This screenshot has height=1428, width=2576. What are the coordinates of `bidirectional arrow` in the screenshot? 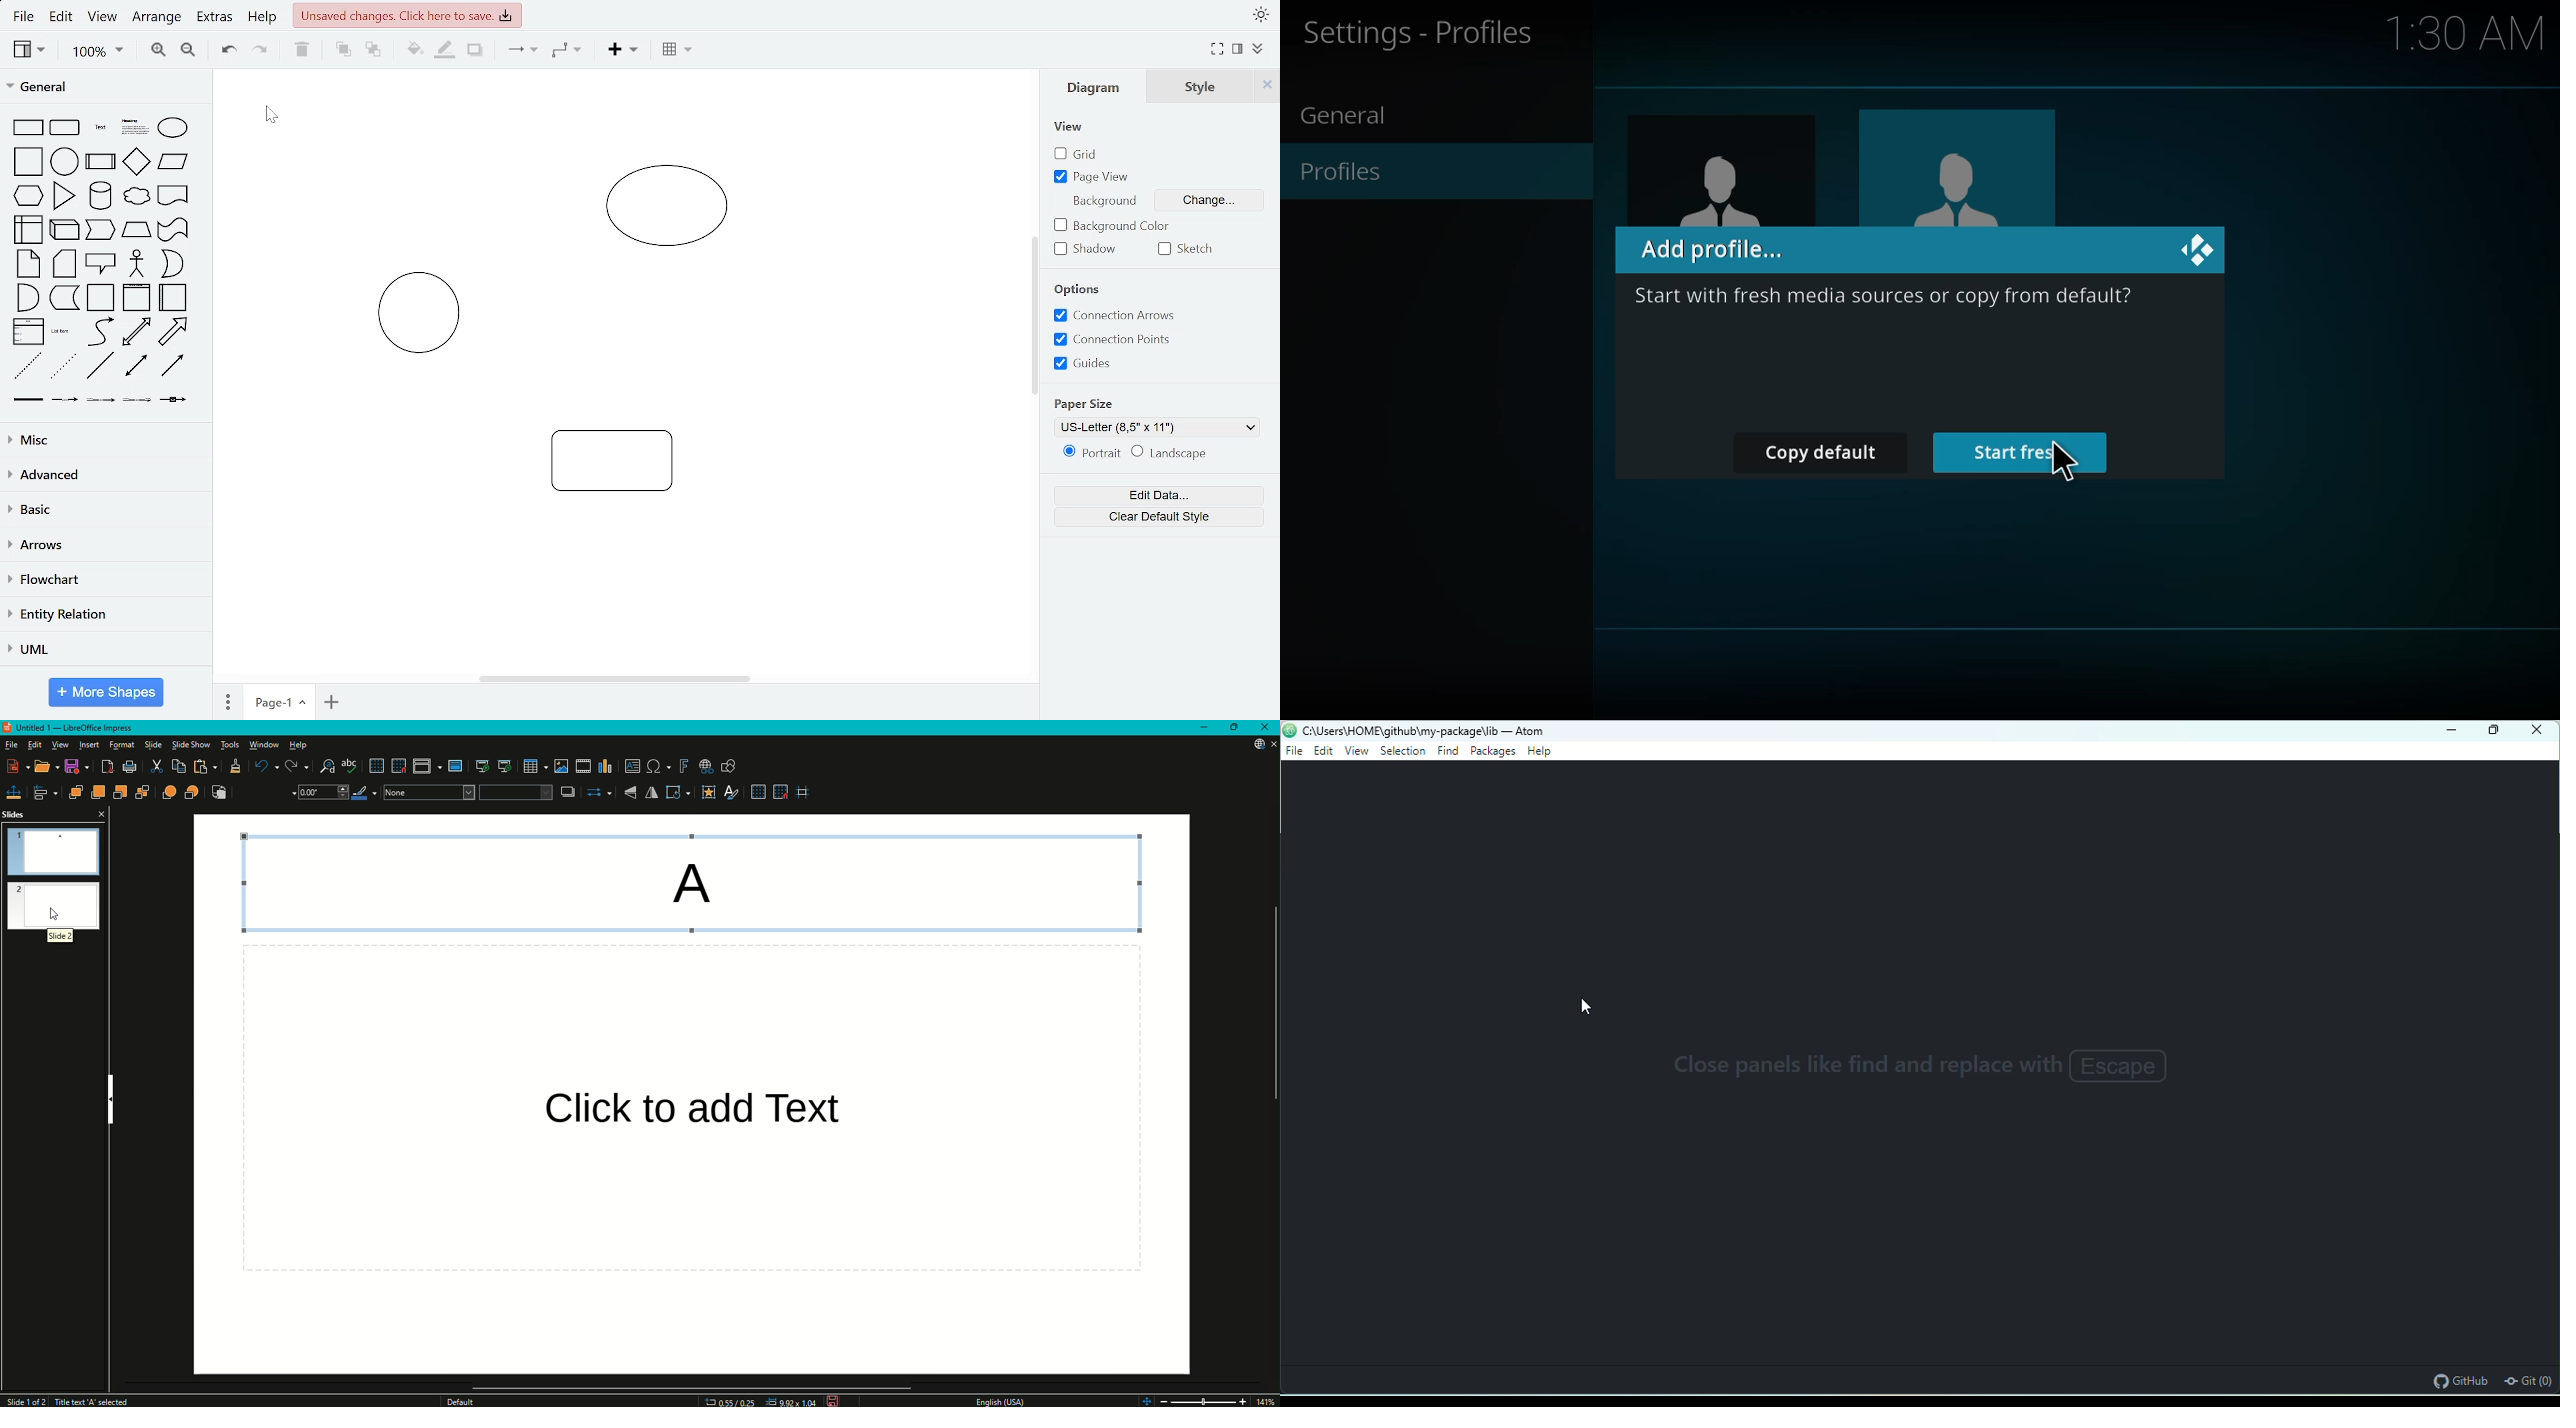 It's located at (137, 332).